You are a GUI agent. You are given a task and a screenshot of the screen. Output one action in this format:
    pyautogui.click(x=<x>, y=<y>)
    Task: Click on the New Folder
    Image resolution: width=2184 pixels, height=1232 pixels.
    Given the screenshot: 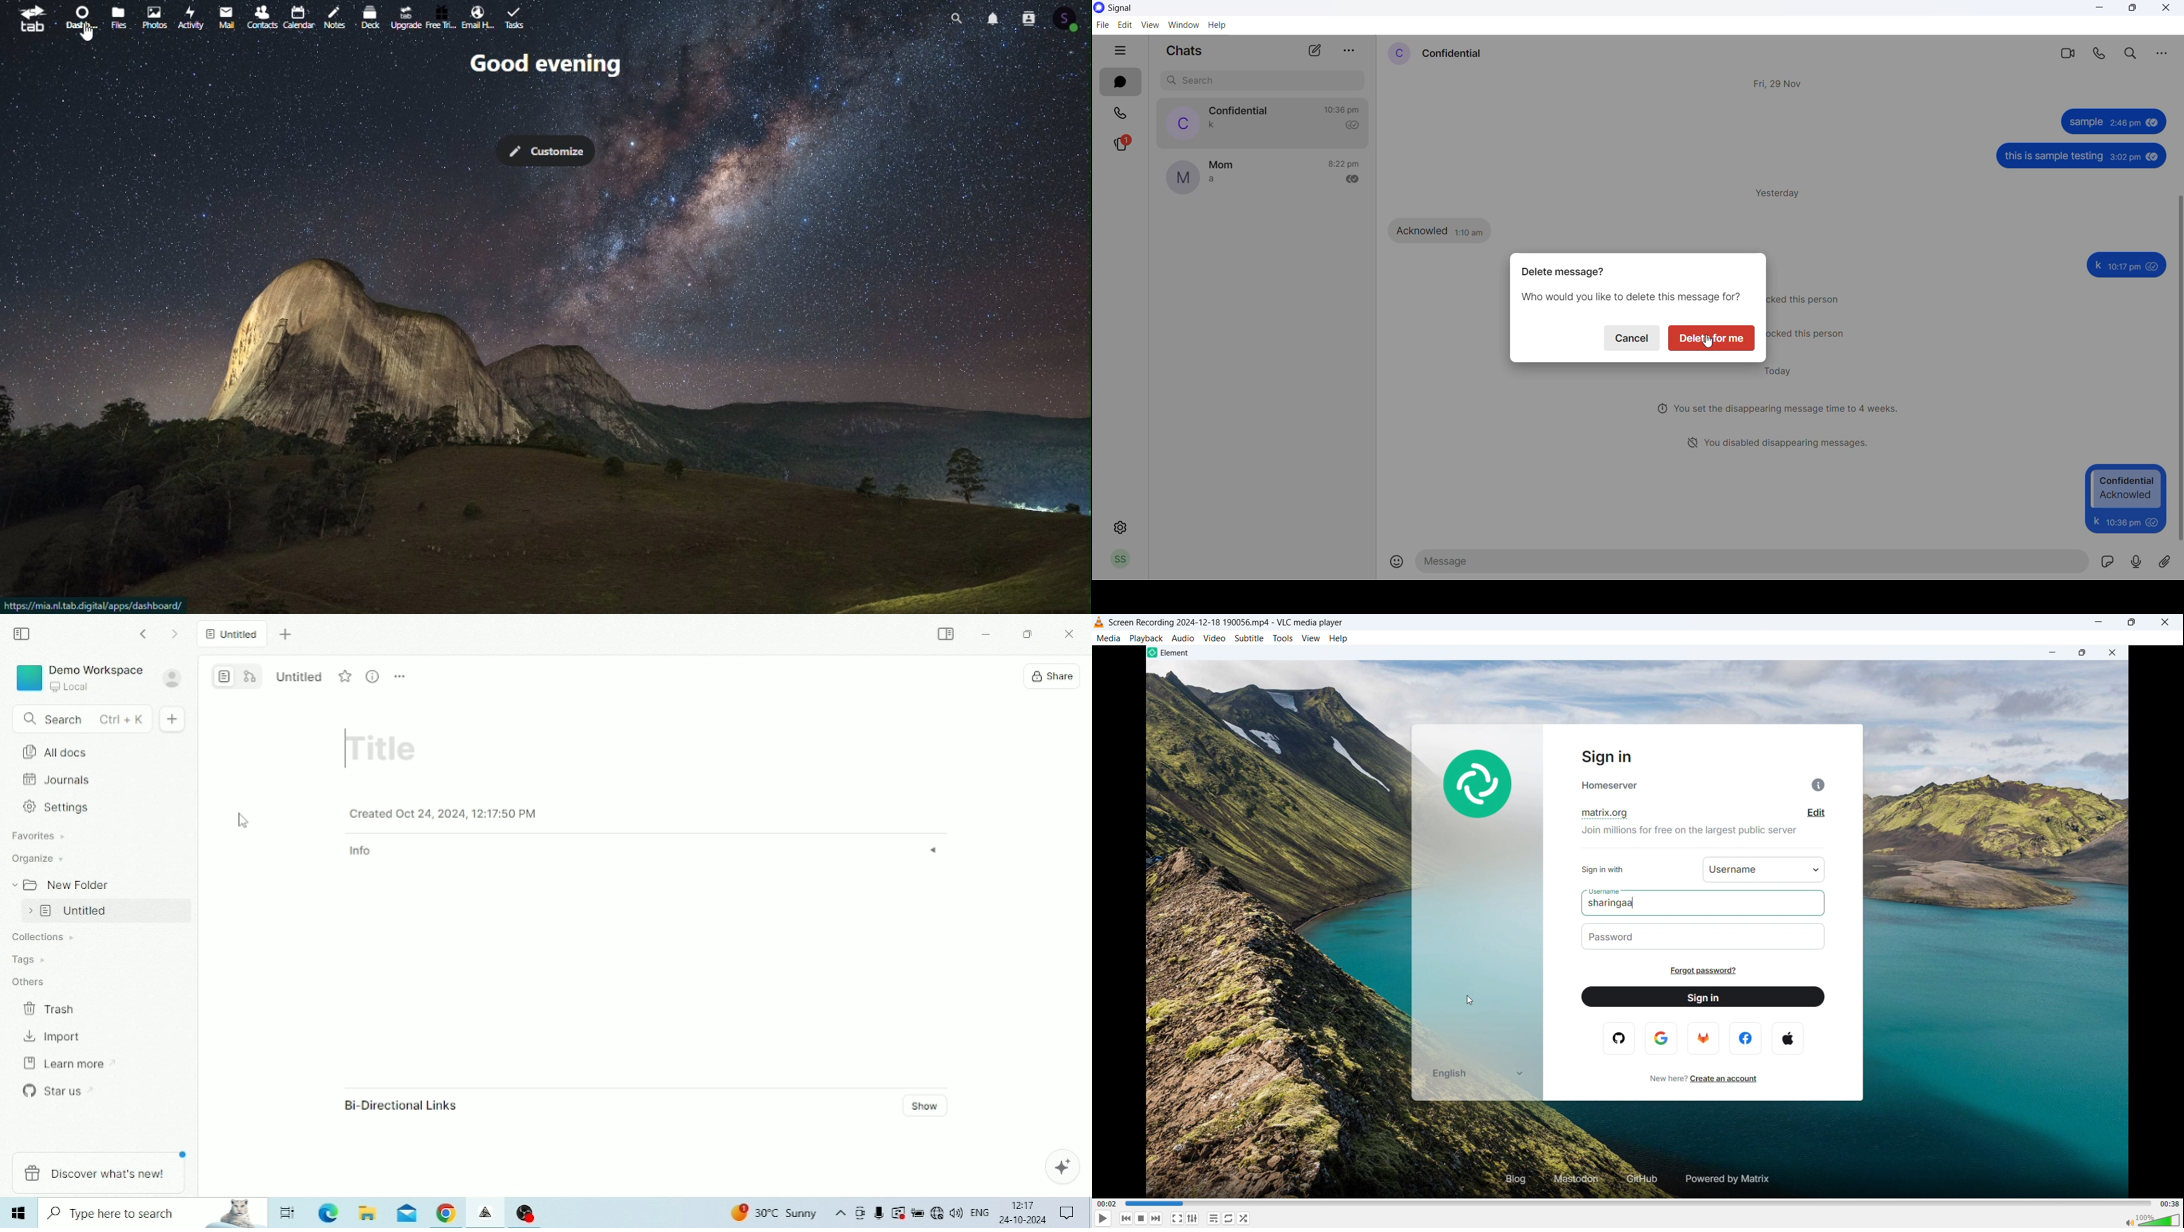 What is the action you would take?
    pyautogui.click(x=59, y=883)
    